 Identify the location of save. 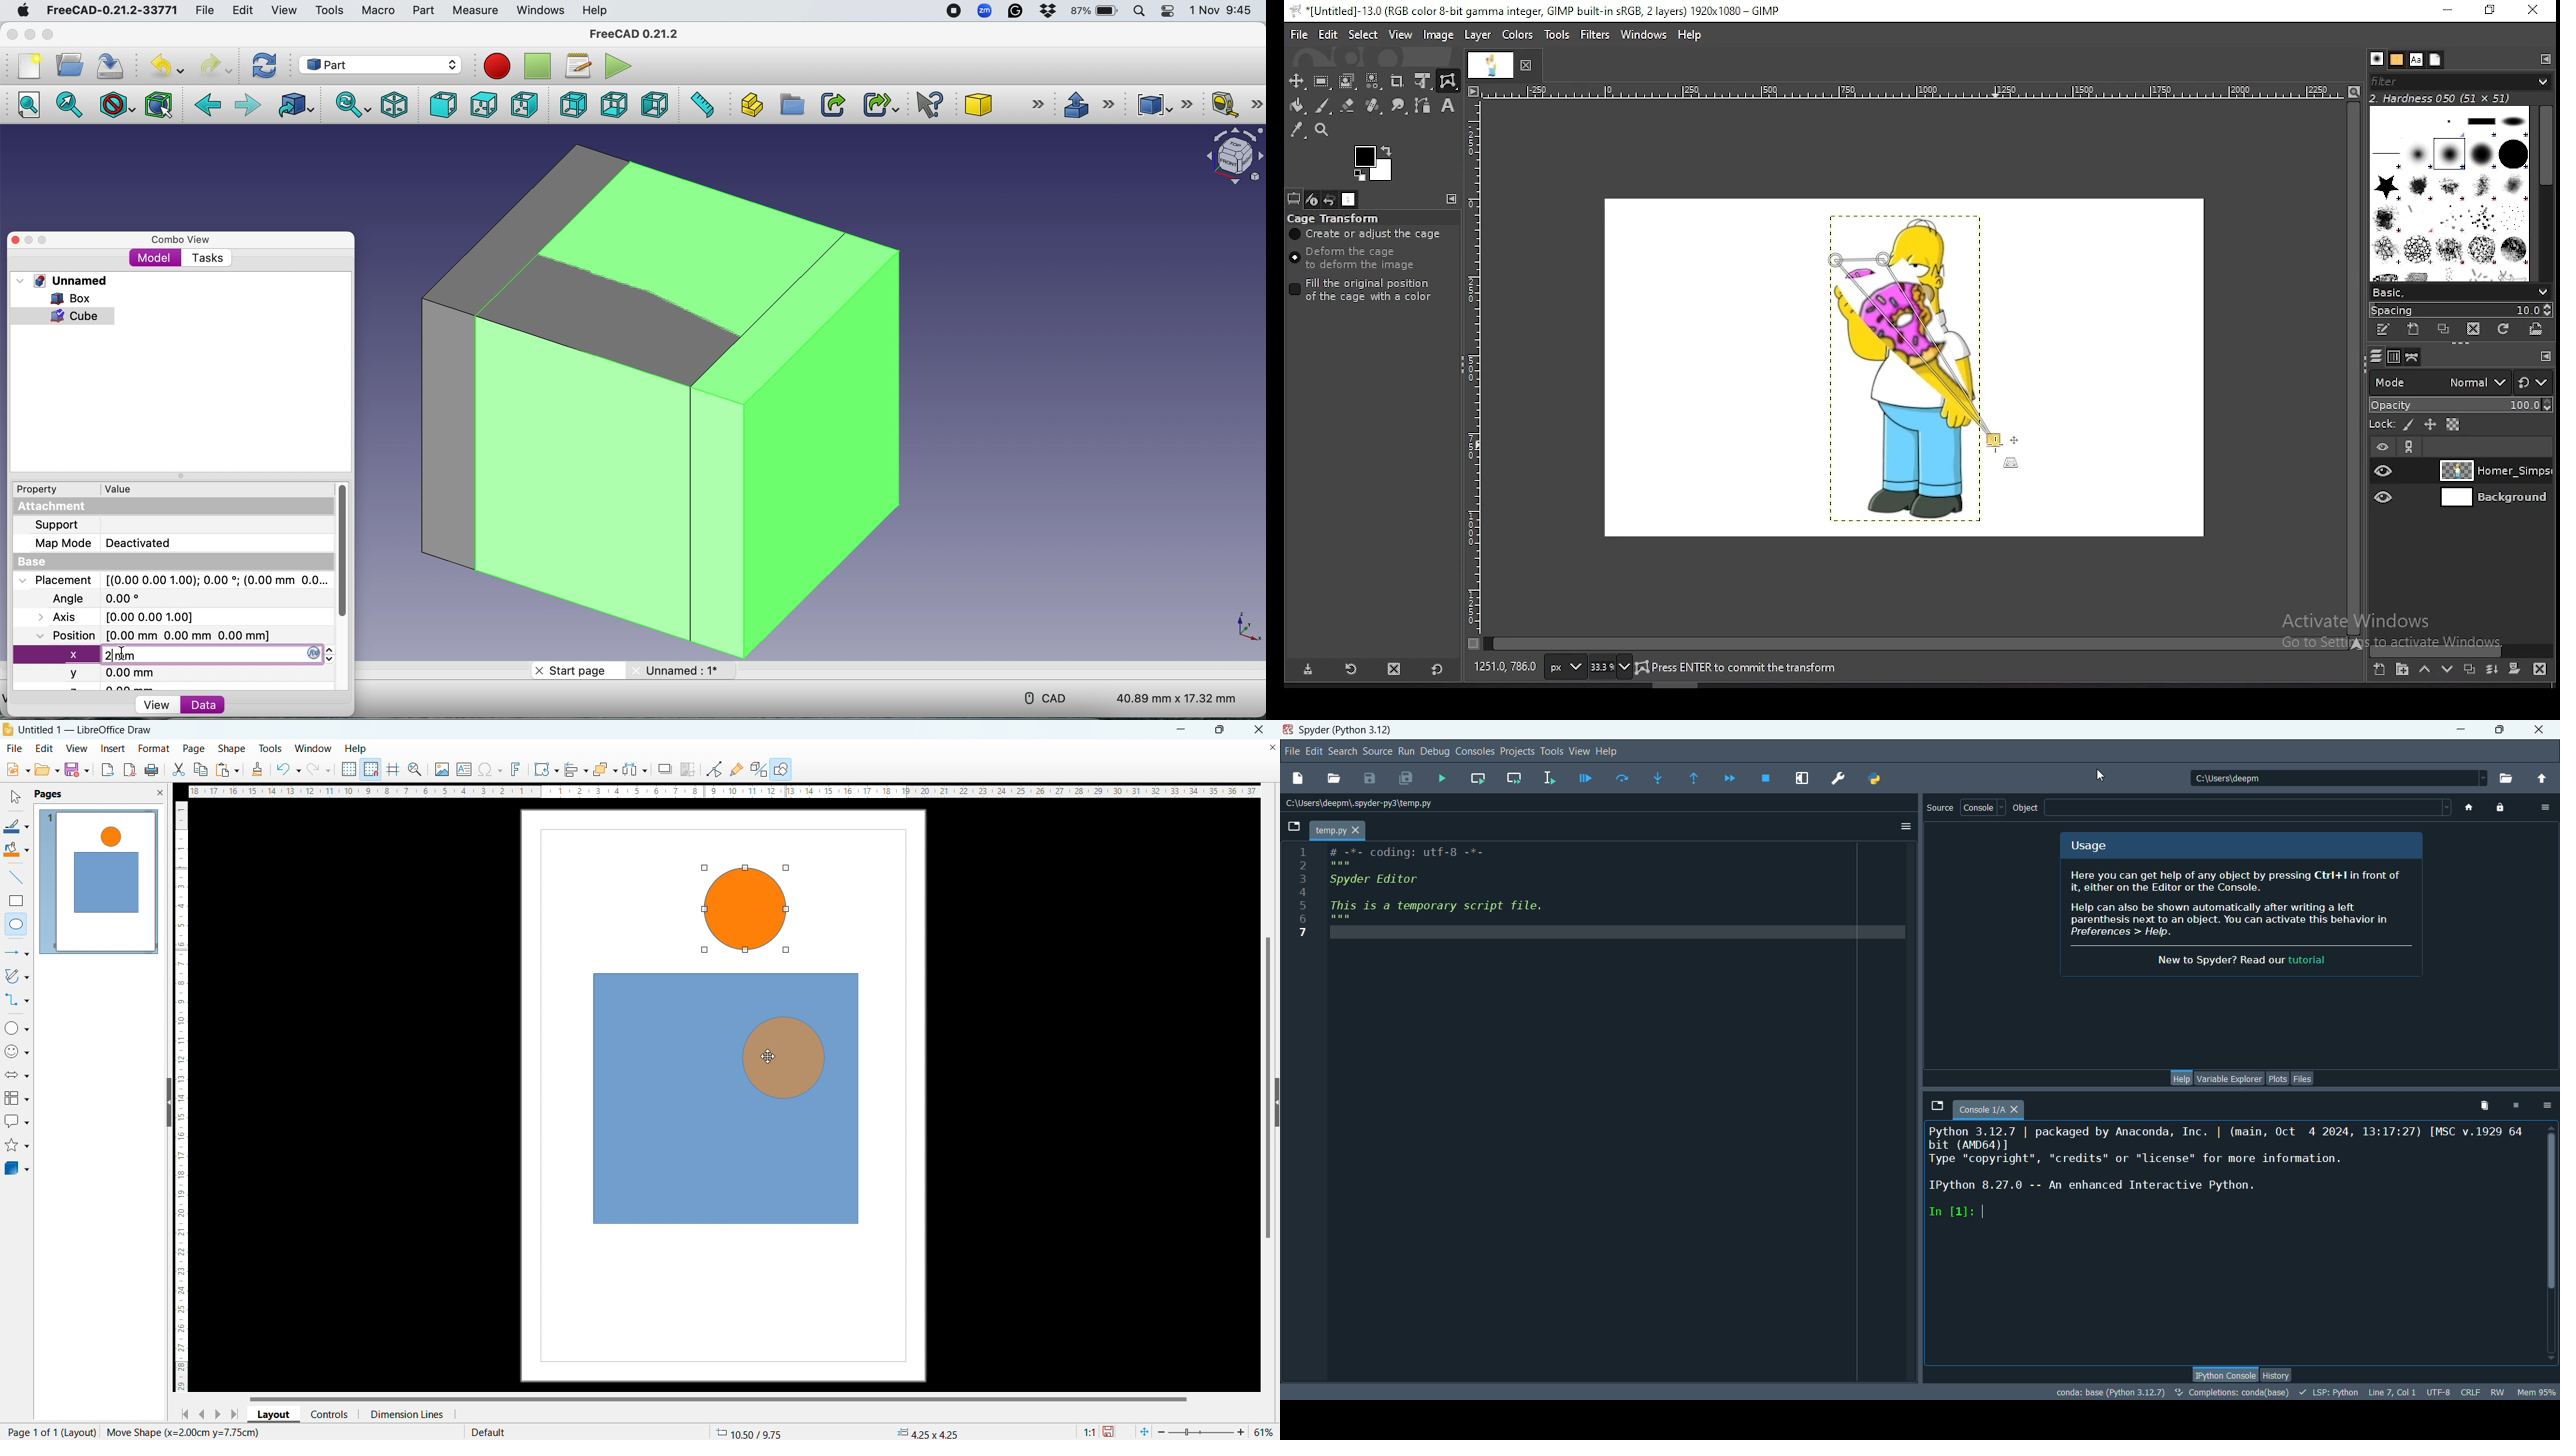
(1110, 1432).